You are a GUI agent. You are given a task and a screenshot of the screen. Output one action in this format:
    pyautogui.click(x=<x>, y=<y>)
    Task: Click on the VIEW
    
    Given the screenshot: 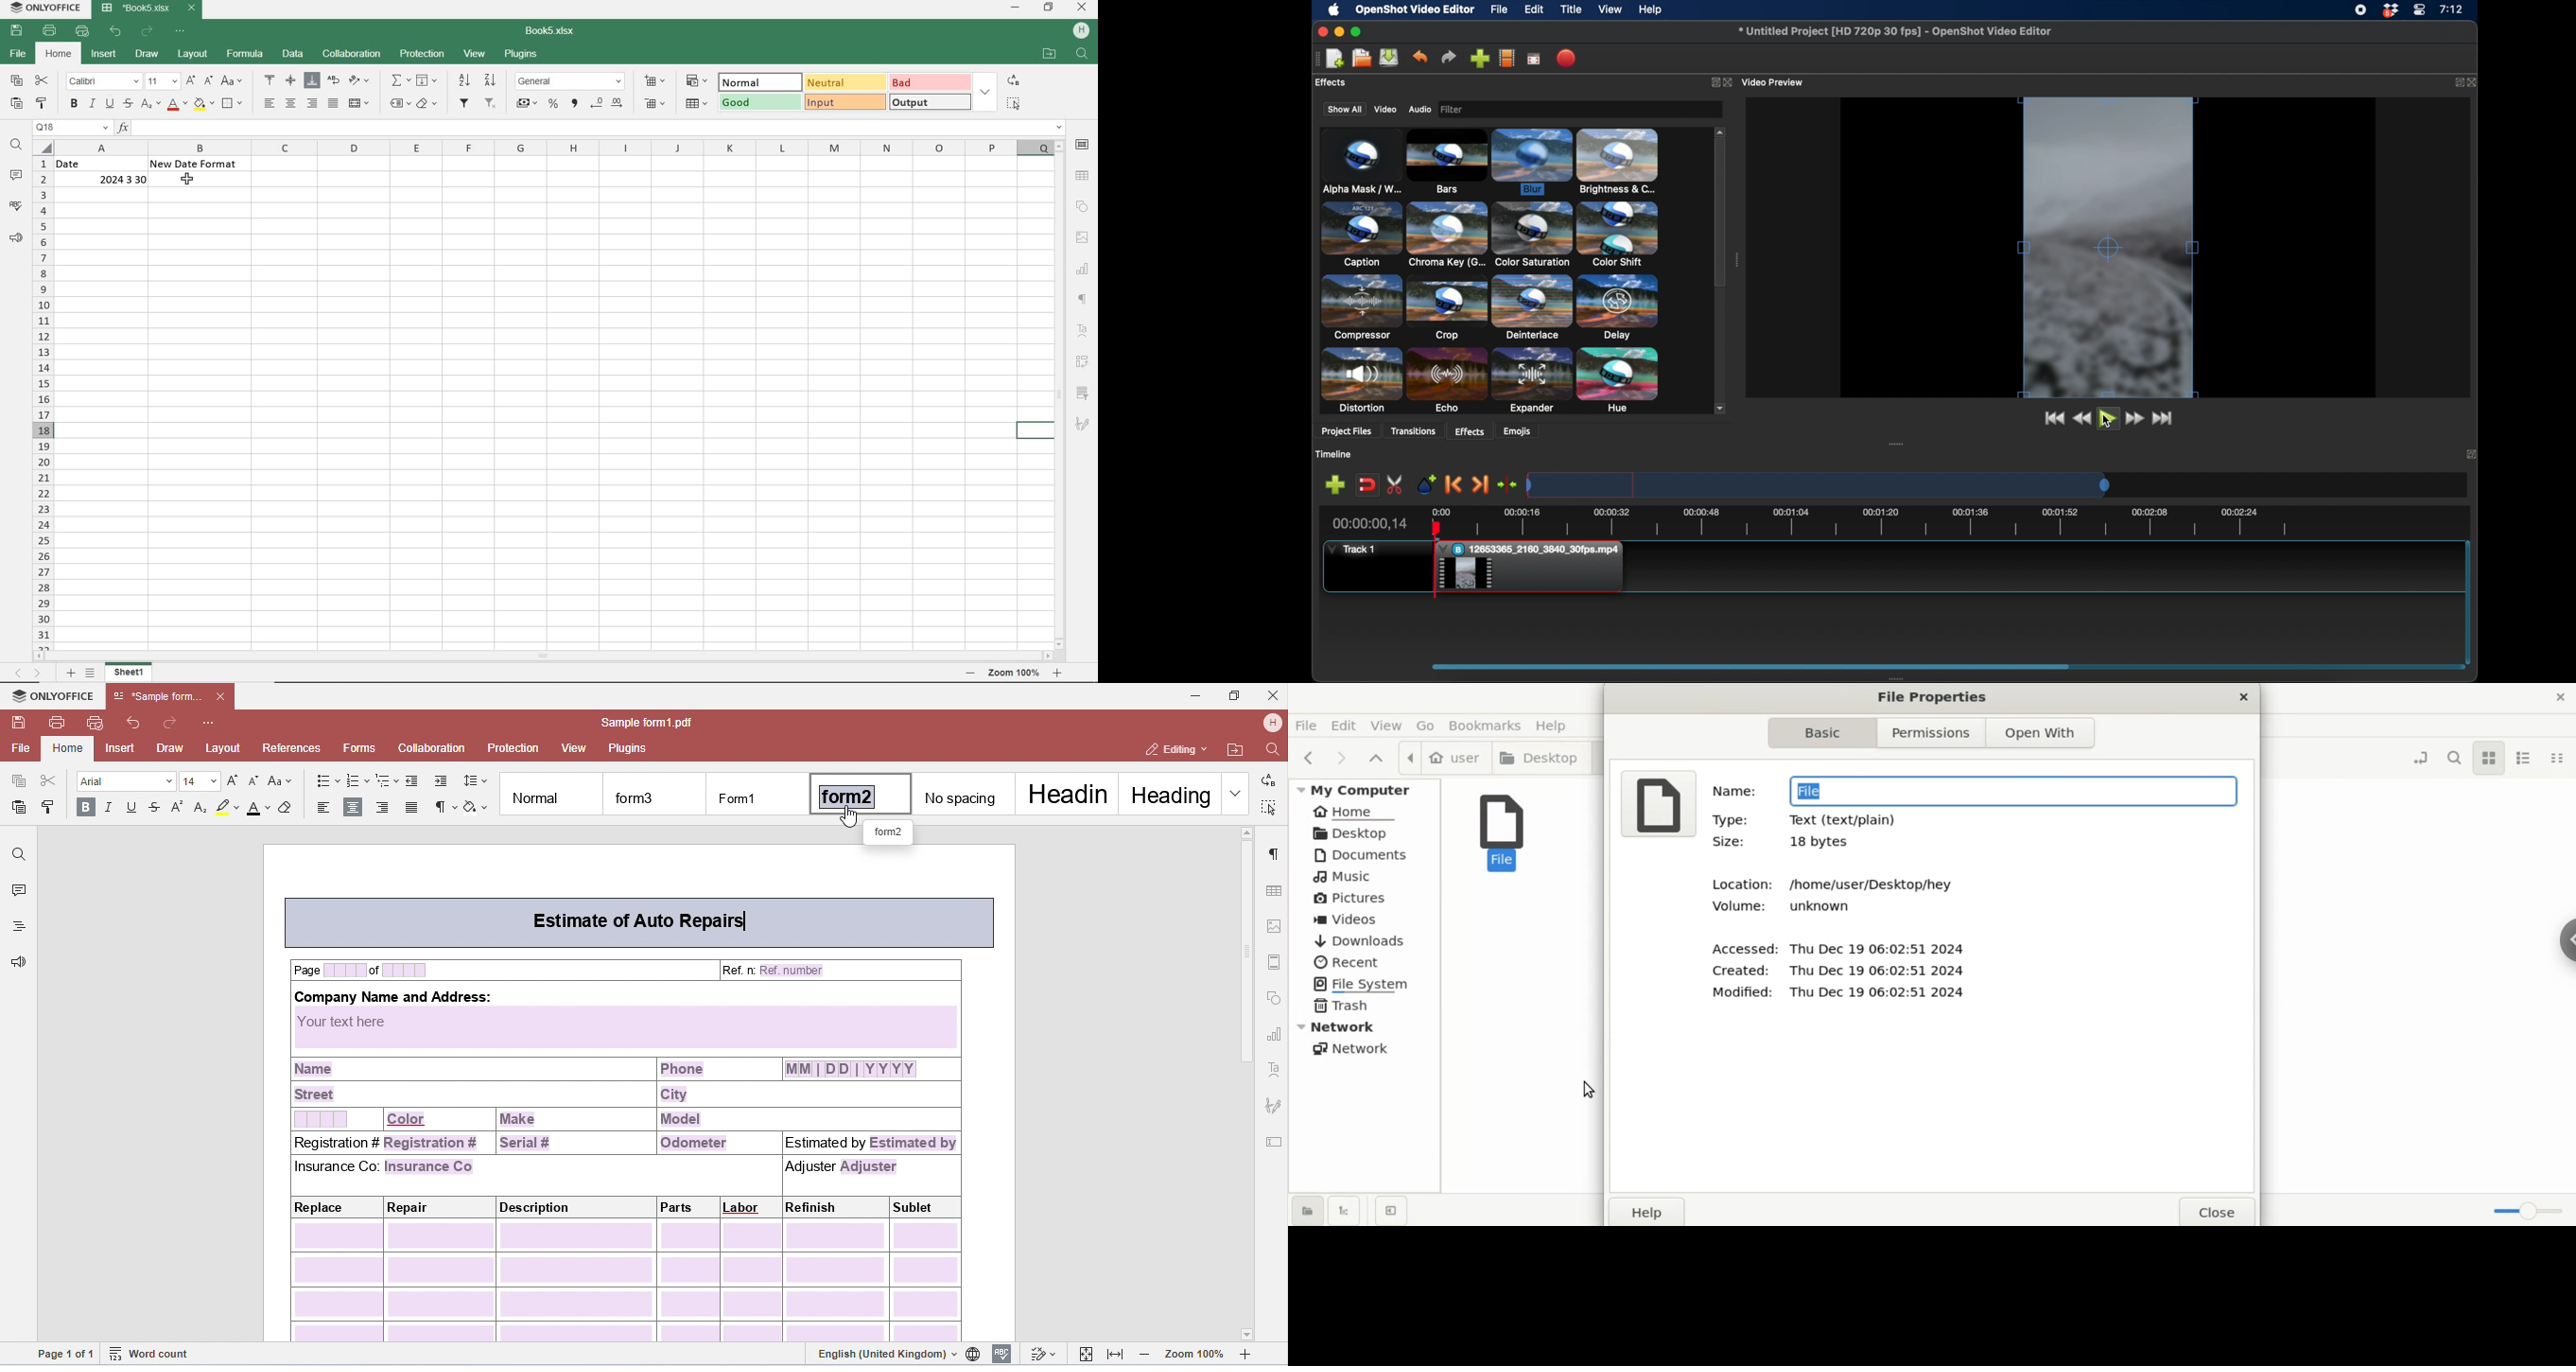 What is the action you would take?
    pyautogui.click(x=475, y=54)
    